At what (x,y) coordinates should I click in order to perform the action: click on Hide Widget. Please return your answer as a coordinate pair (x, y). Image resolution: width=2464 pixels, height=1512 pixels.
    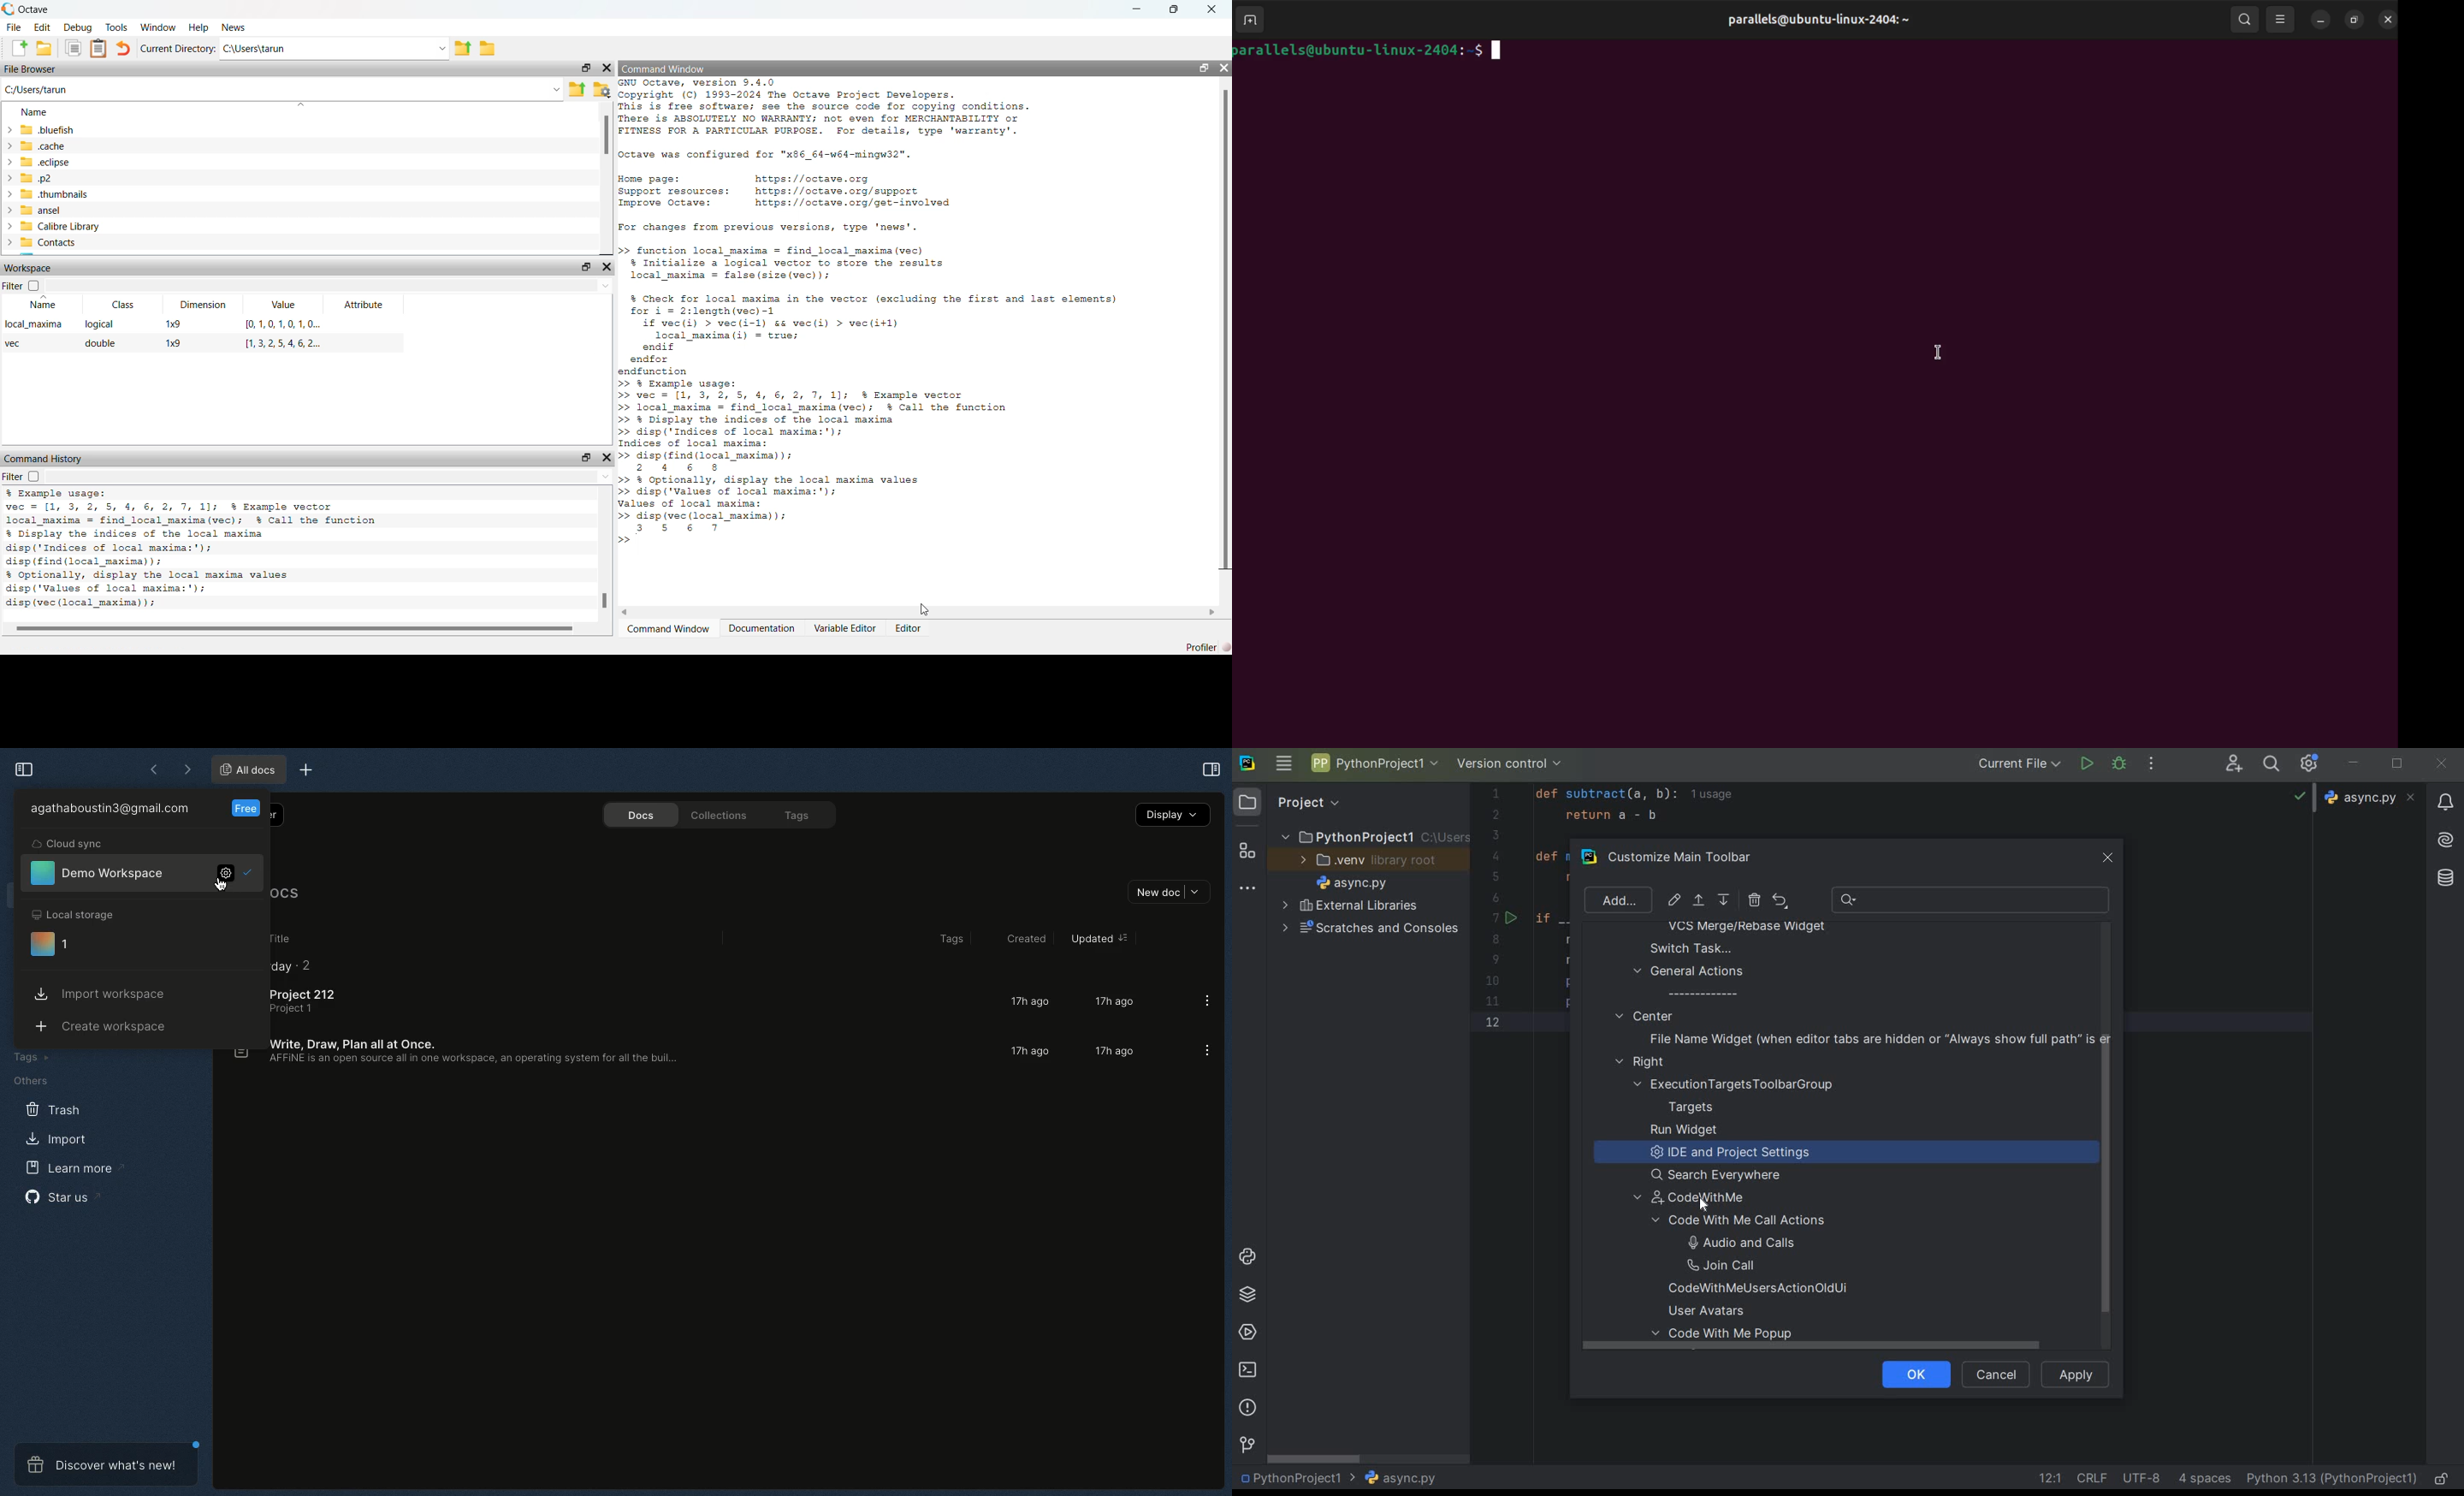
    Looking at the image, I should click on (1224, 67).